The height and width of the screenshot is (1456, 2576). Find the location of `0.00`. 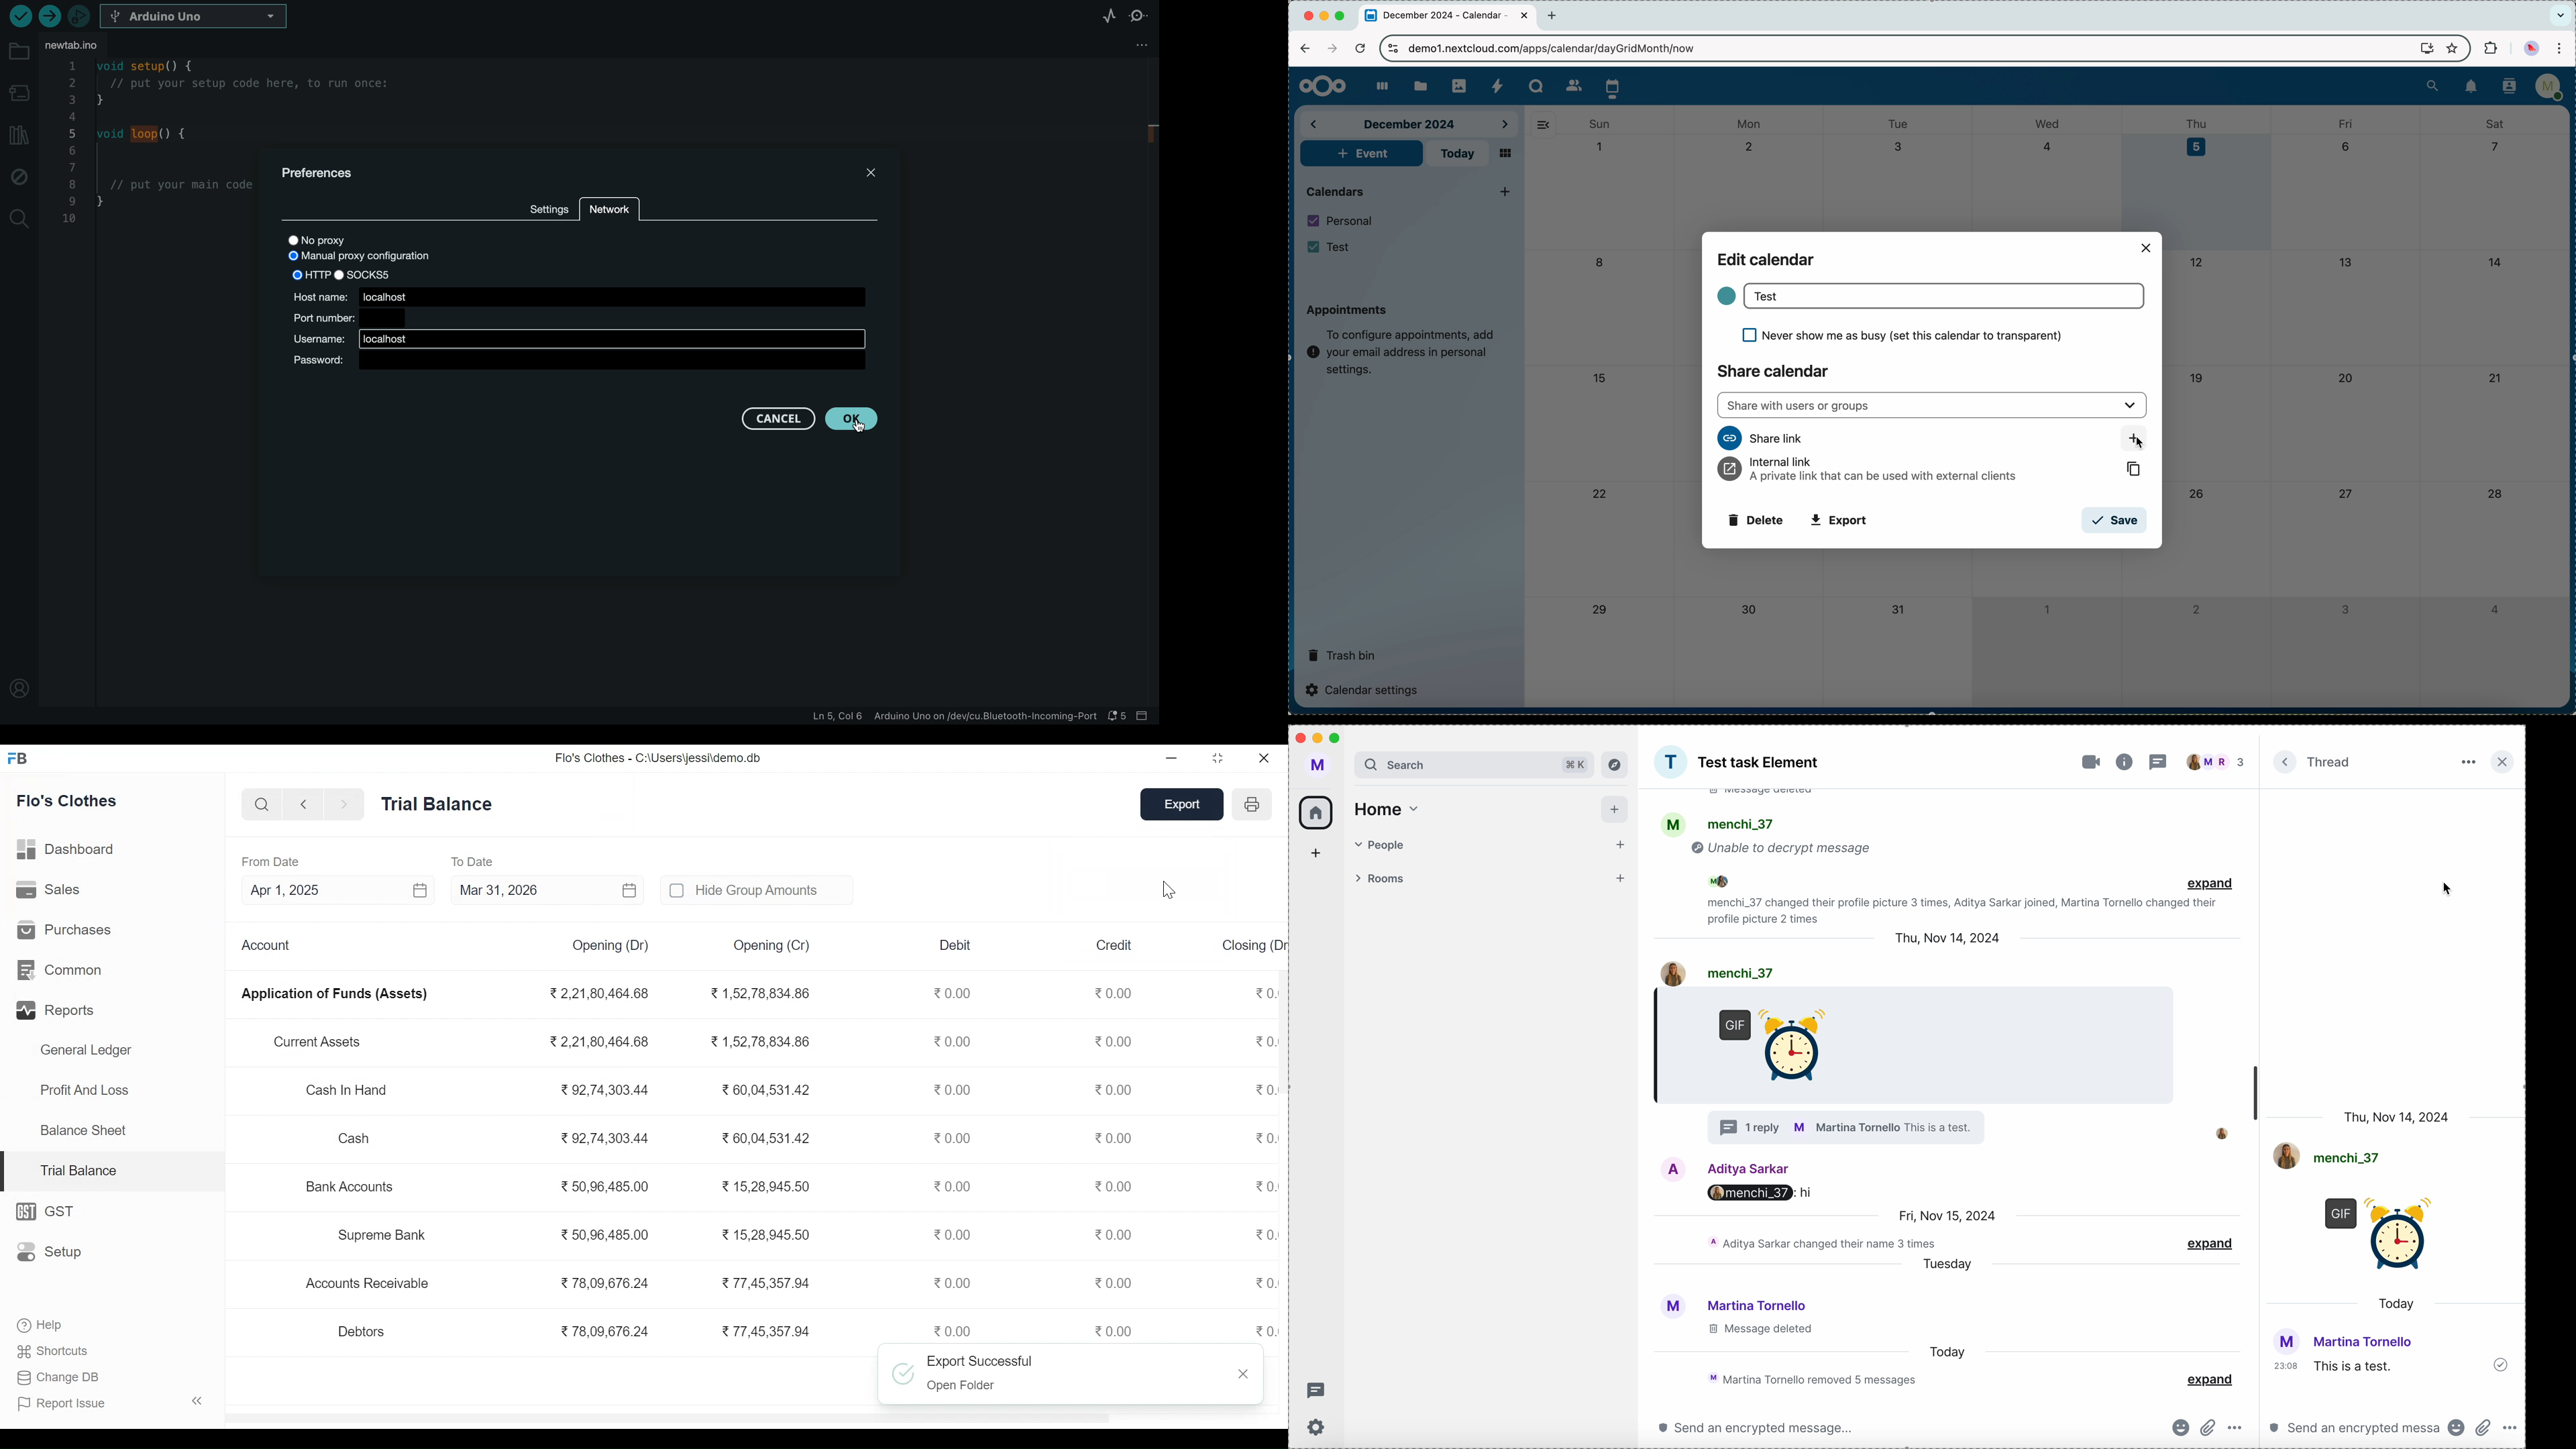

0.00 is located at coordinates (1266, 1282).